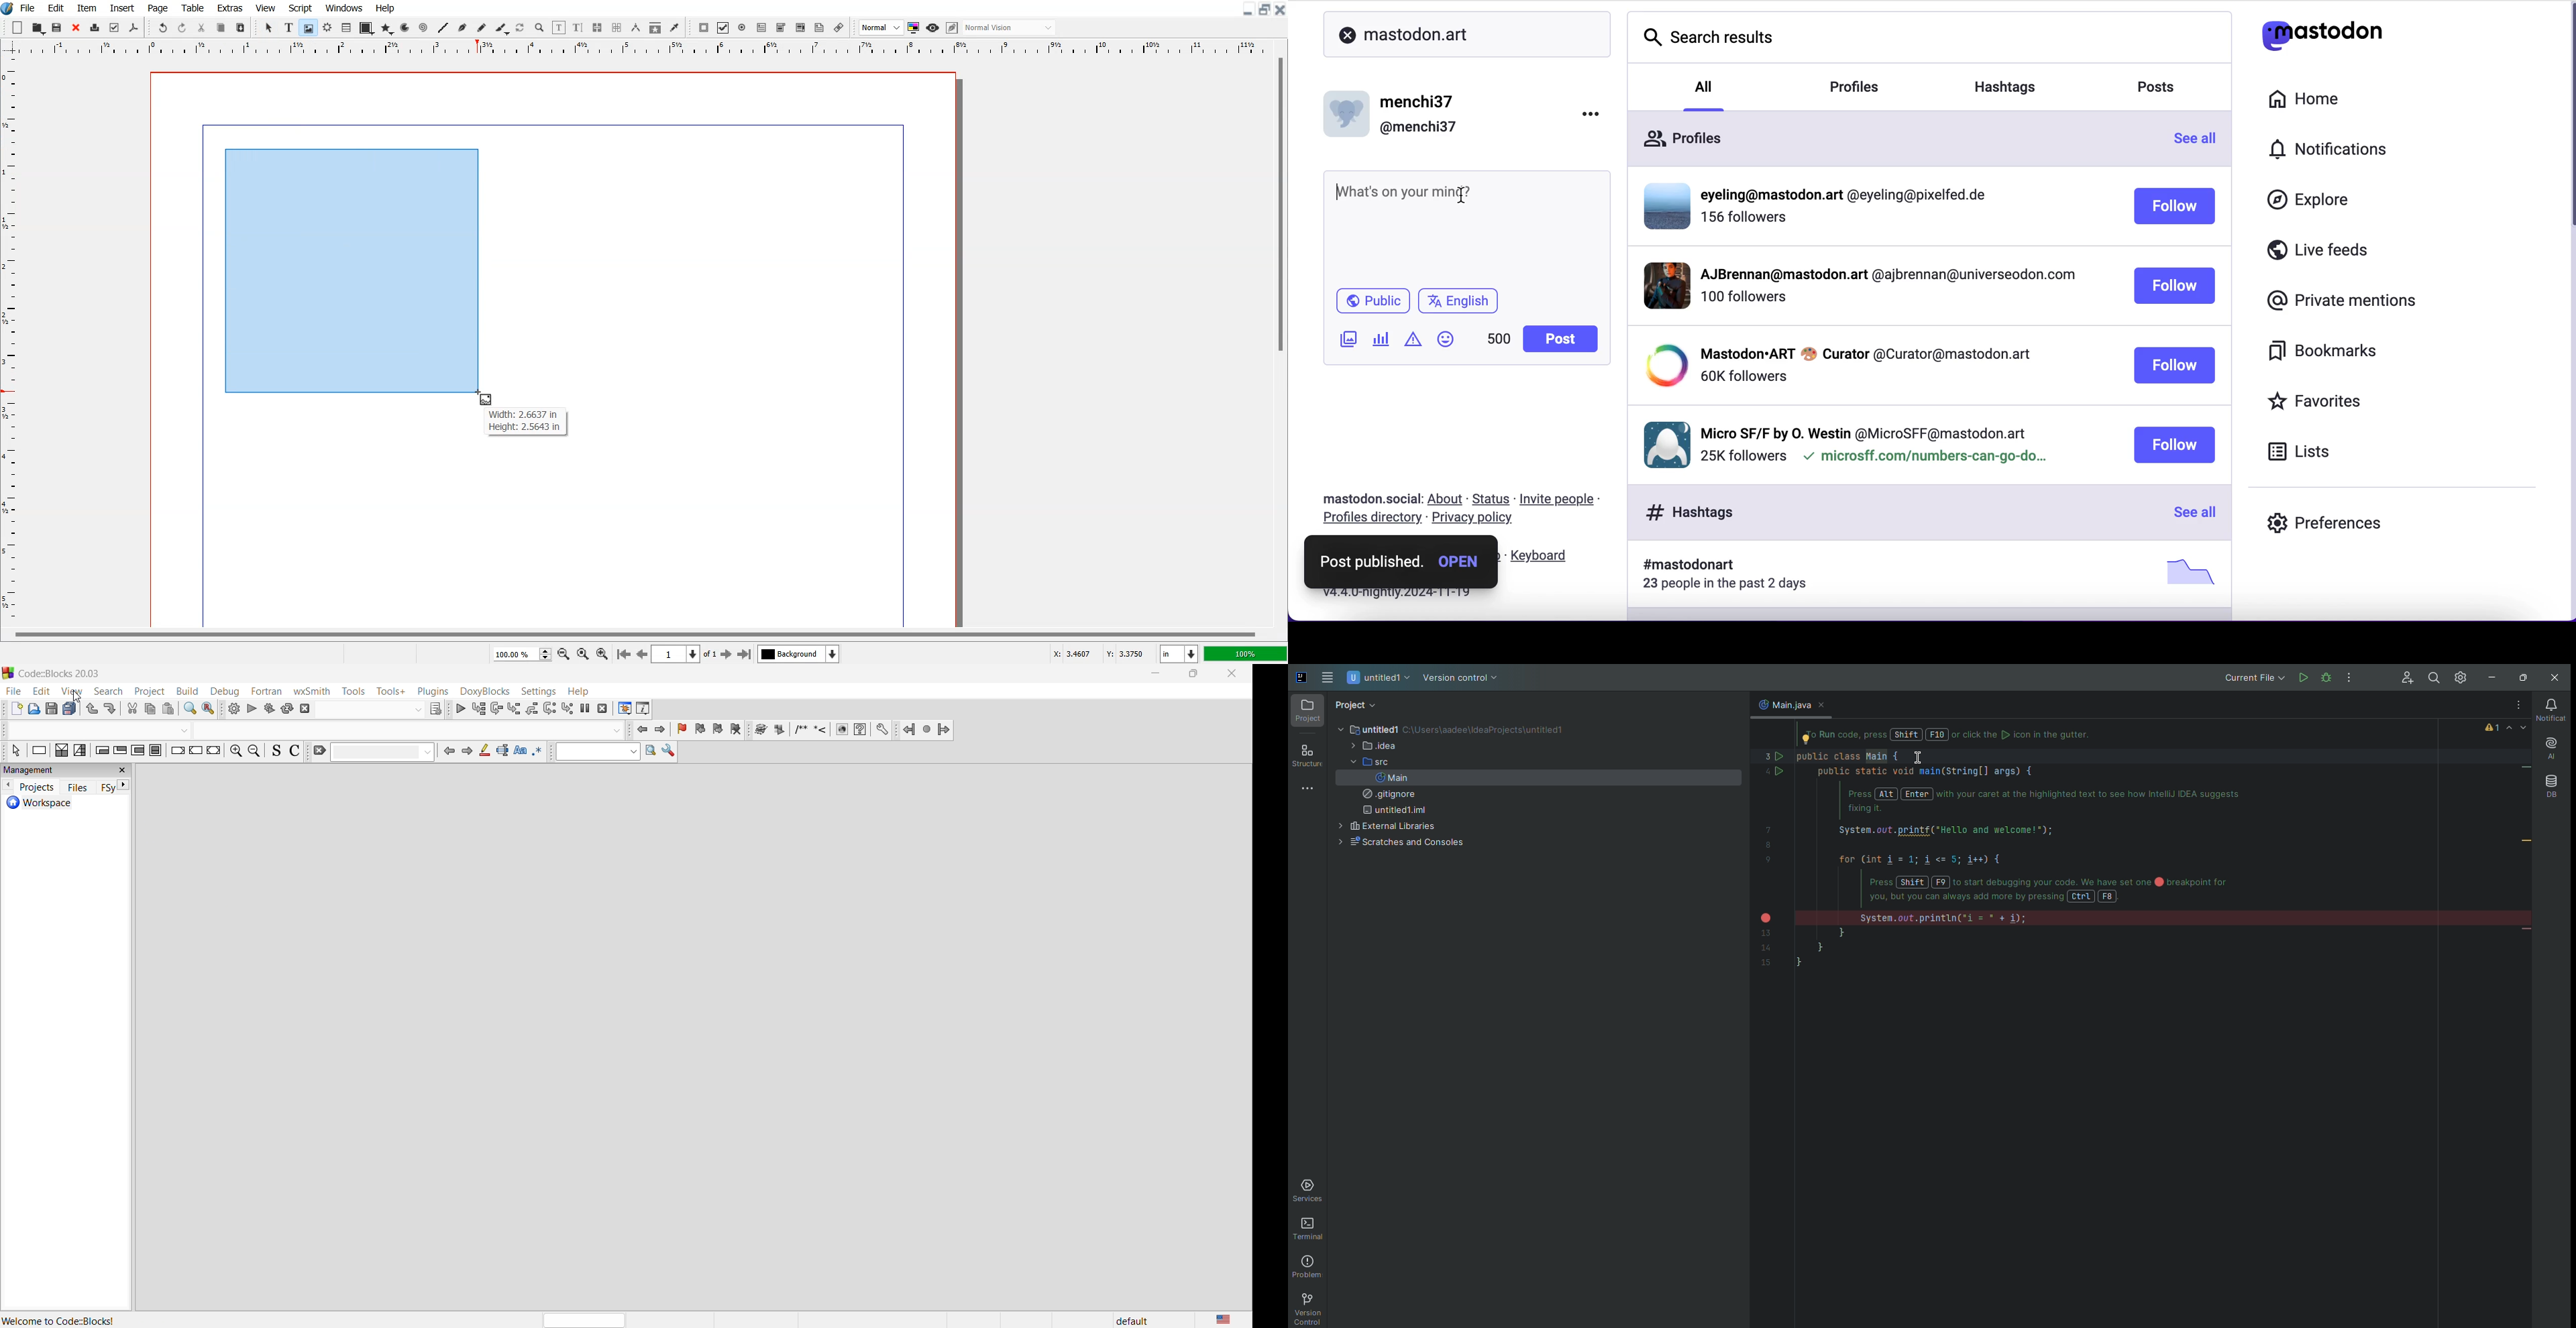 The image size is (2576, 1344). What do you see at coordinates (801, 27) in the screenshot?
I see `PDF List Box` at bounding box center [801, 27].